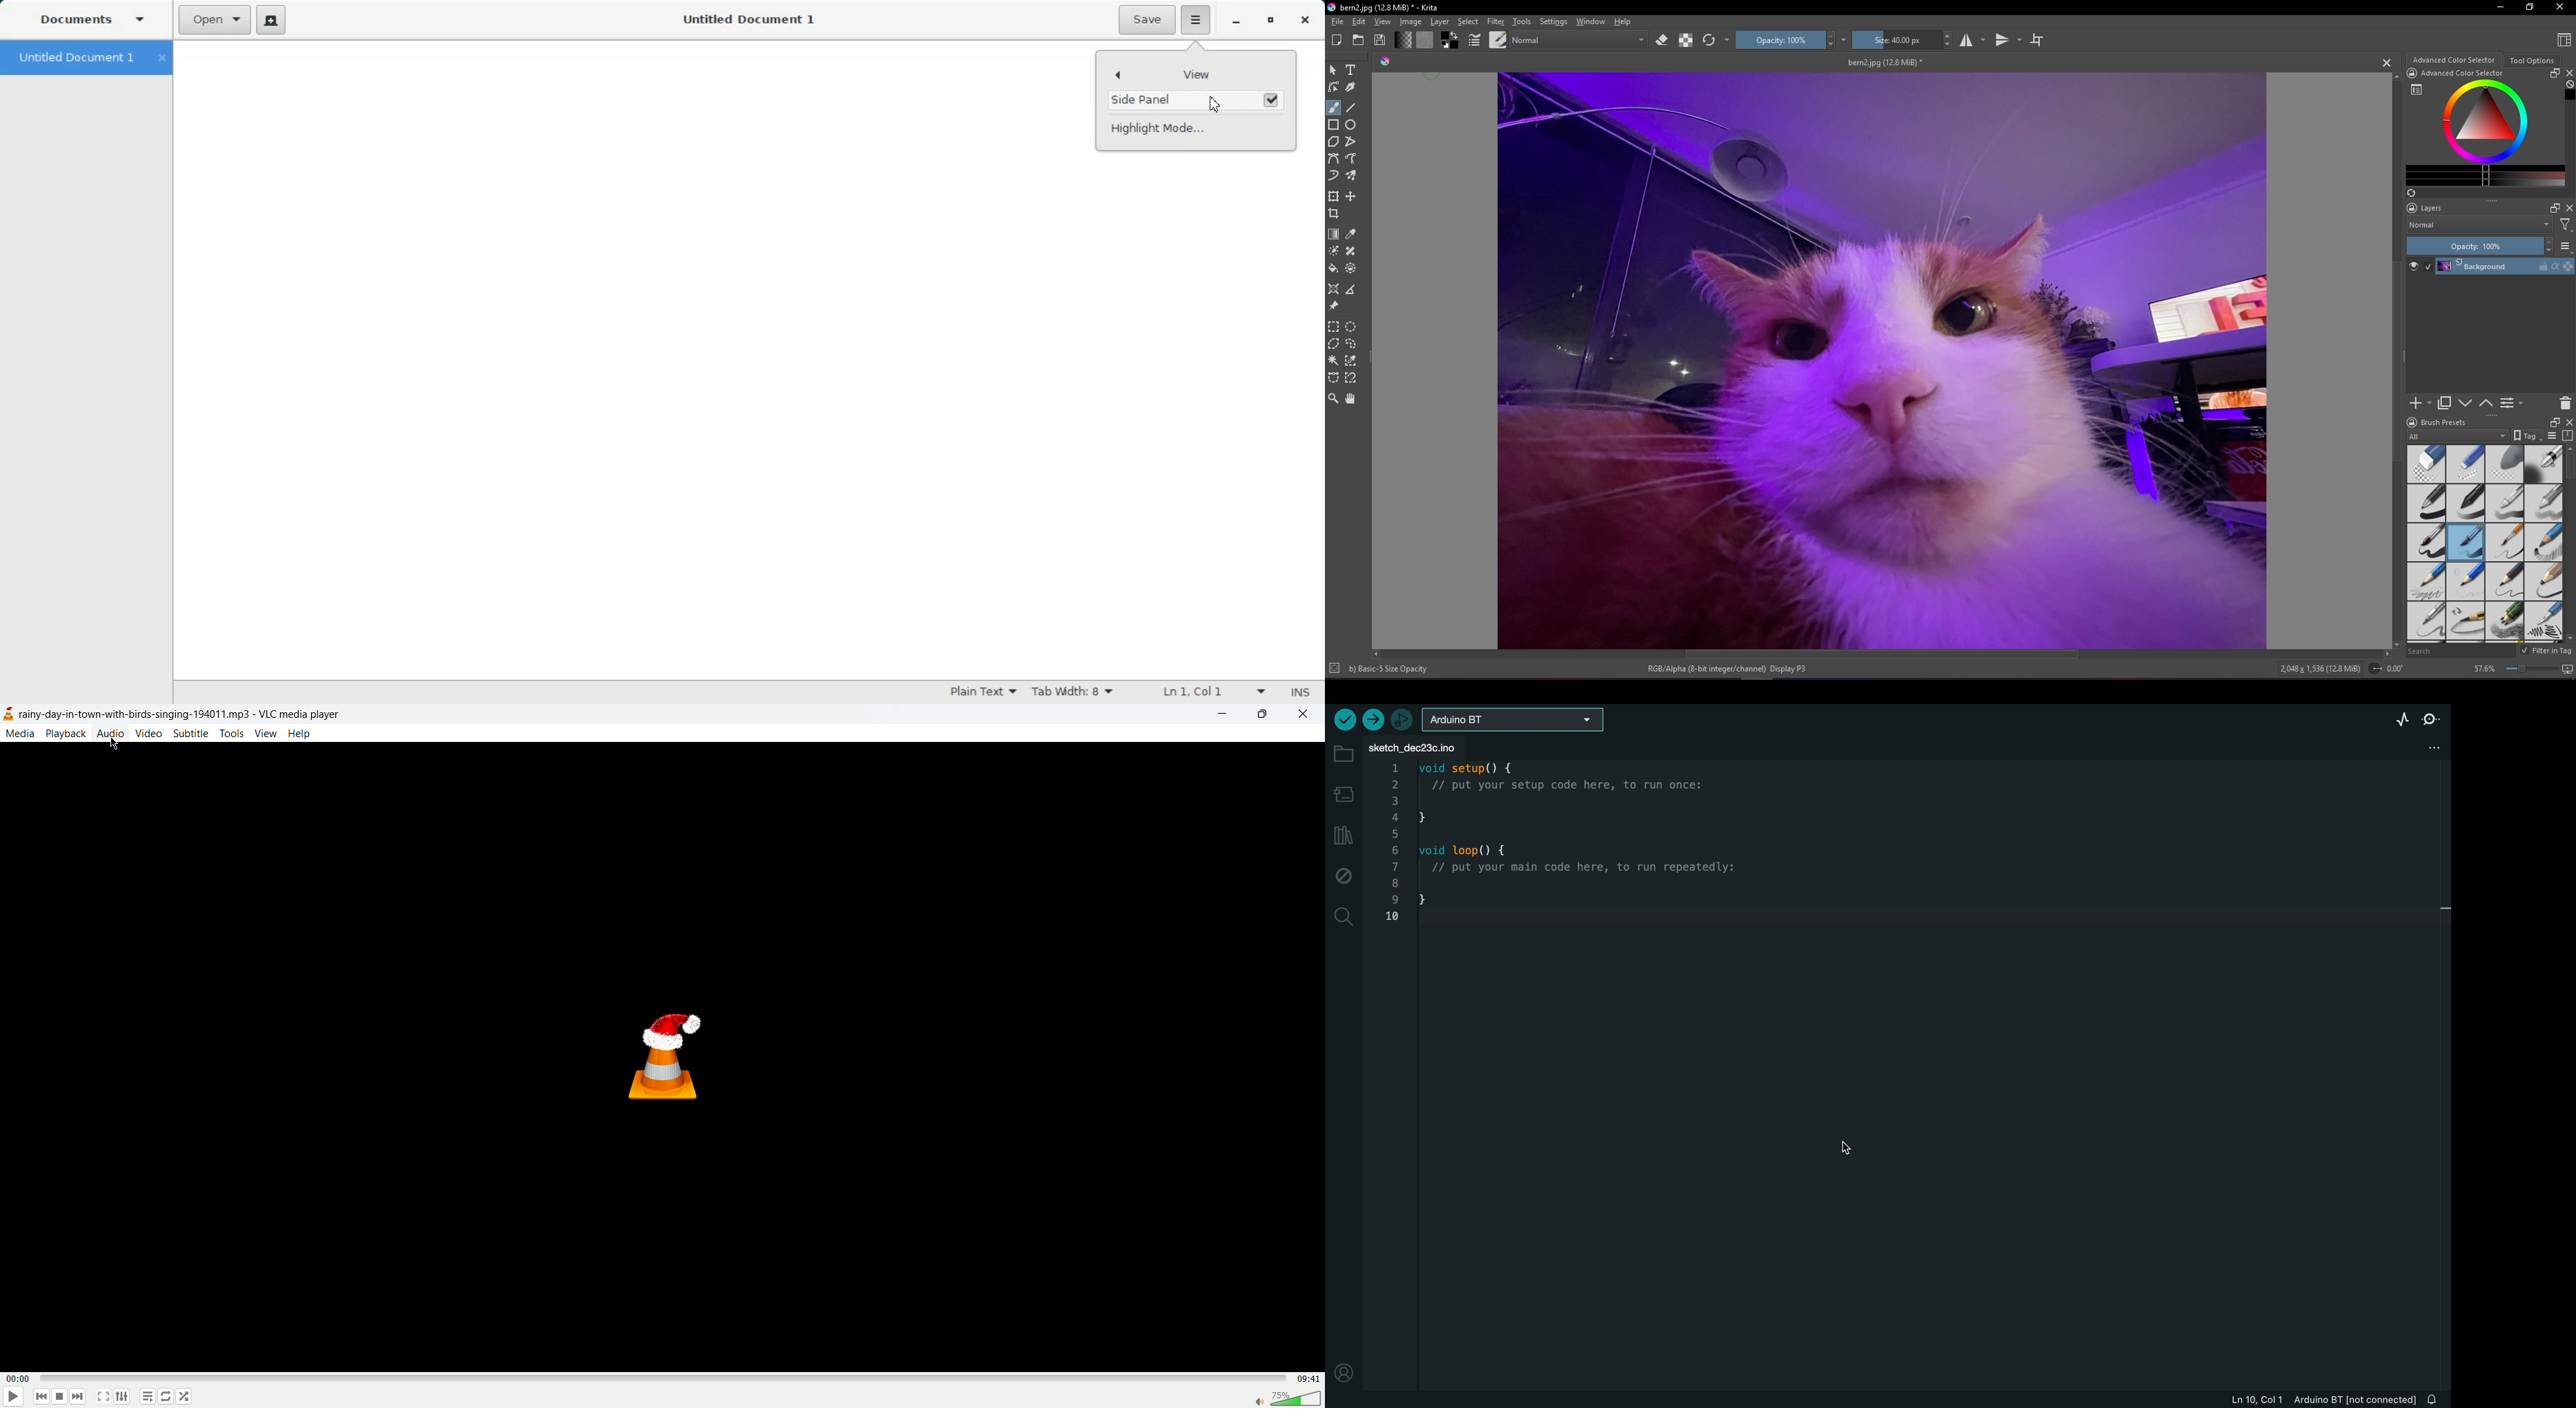  What do you see at coordinates (1451, 40) in the screenshot?
I see `Set background bw` at bounding box center [1451, 40].